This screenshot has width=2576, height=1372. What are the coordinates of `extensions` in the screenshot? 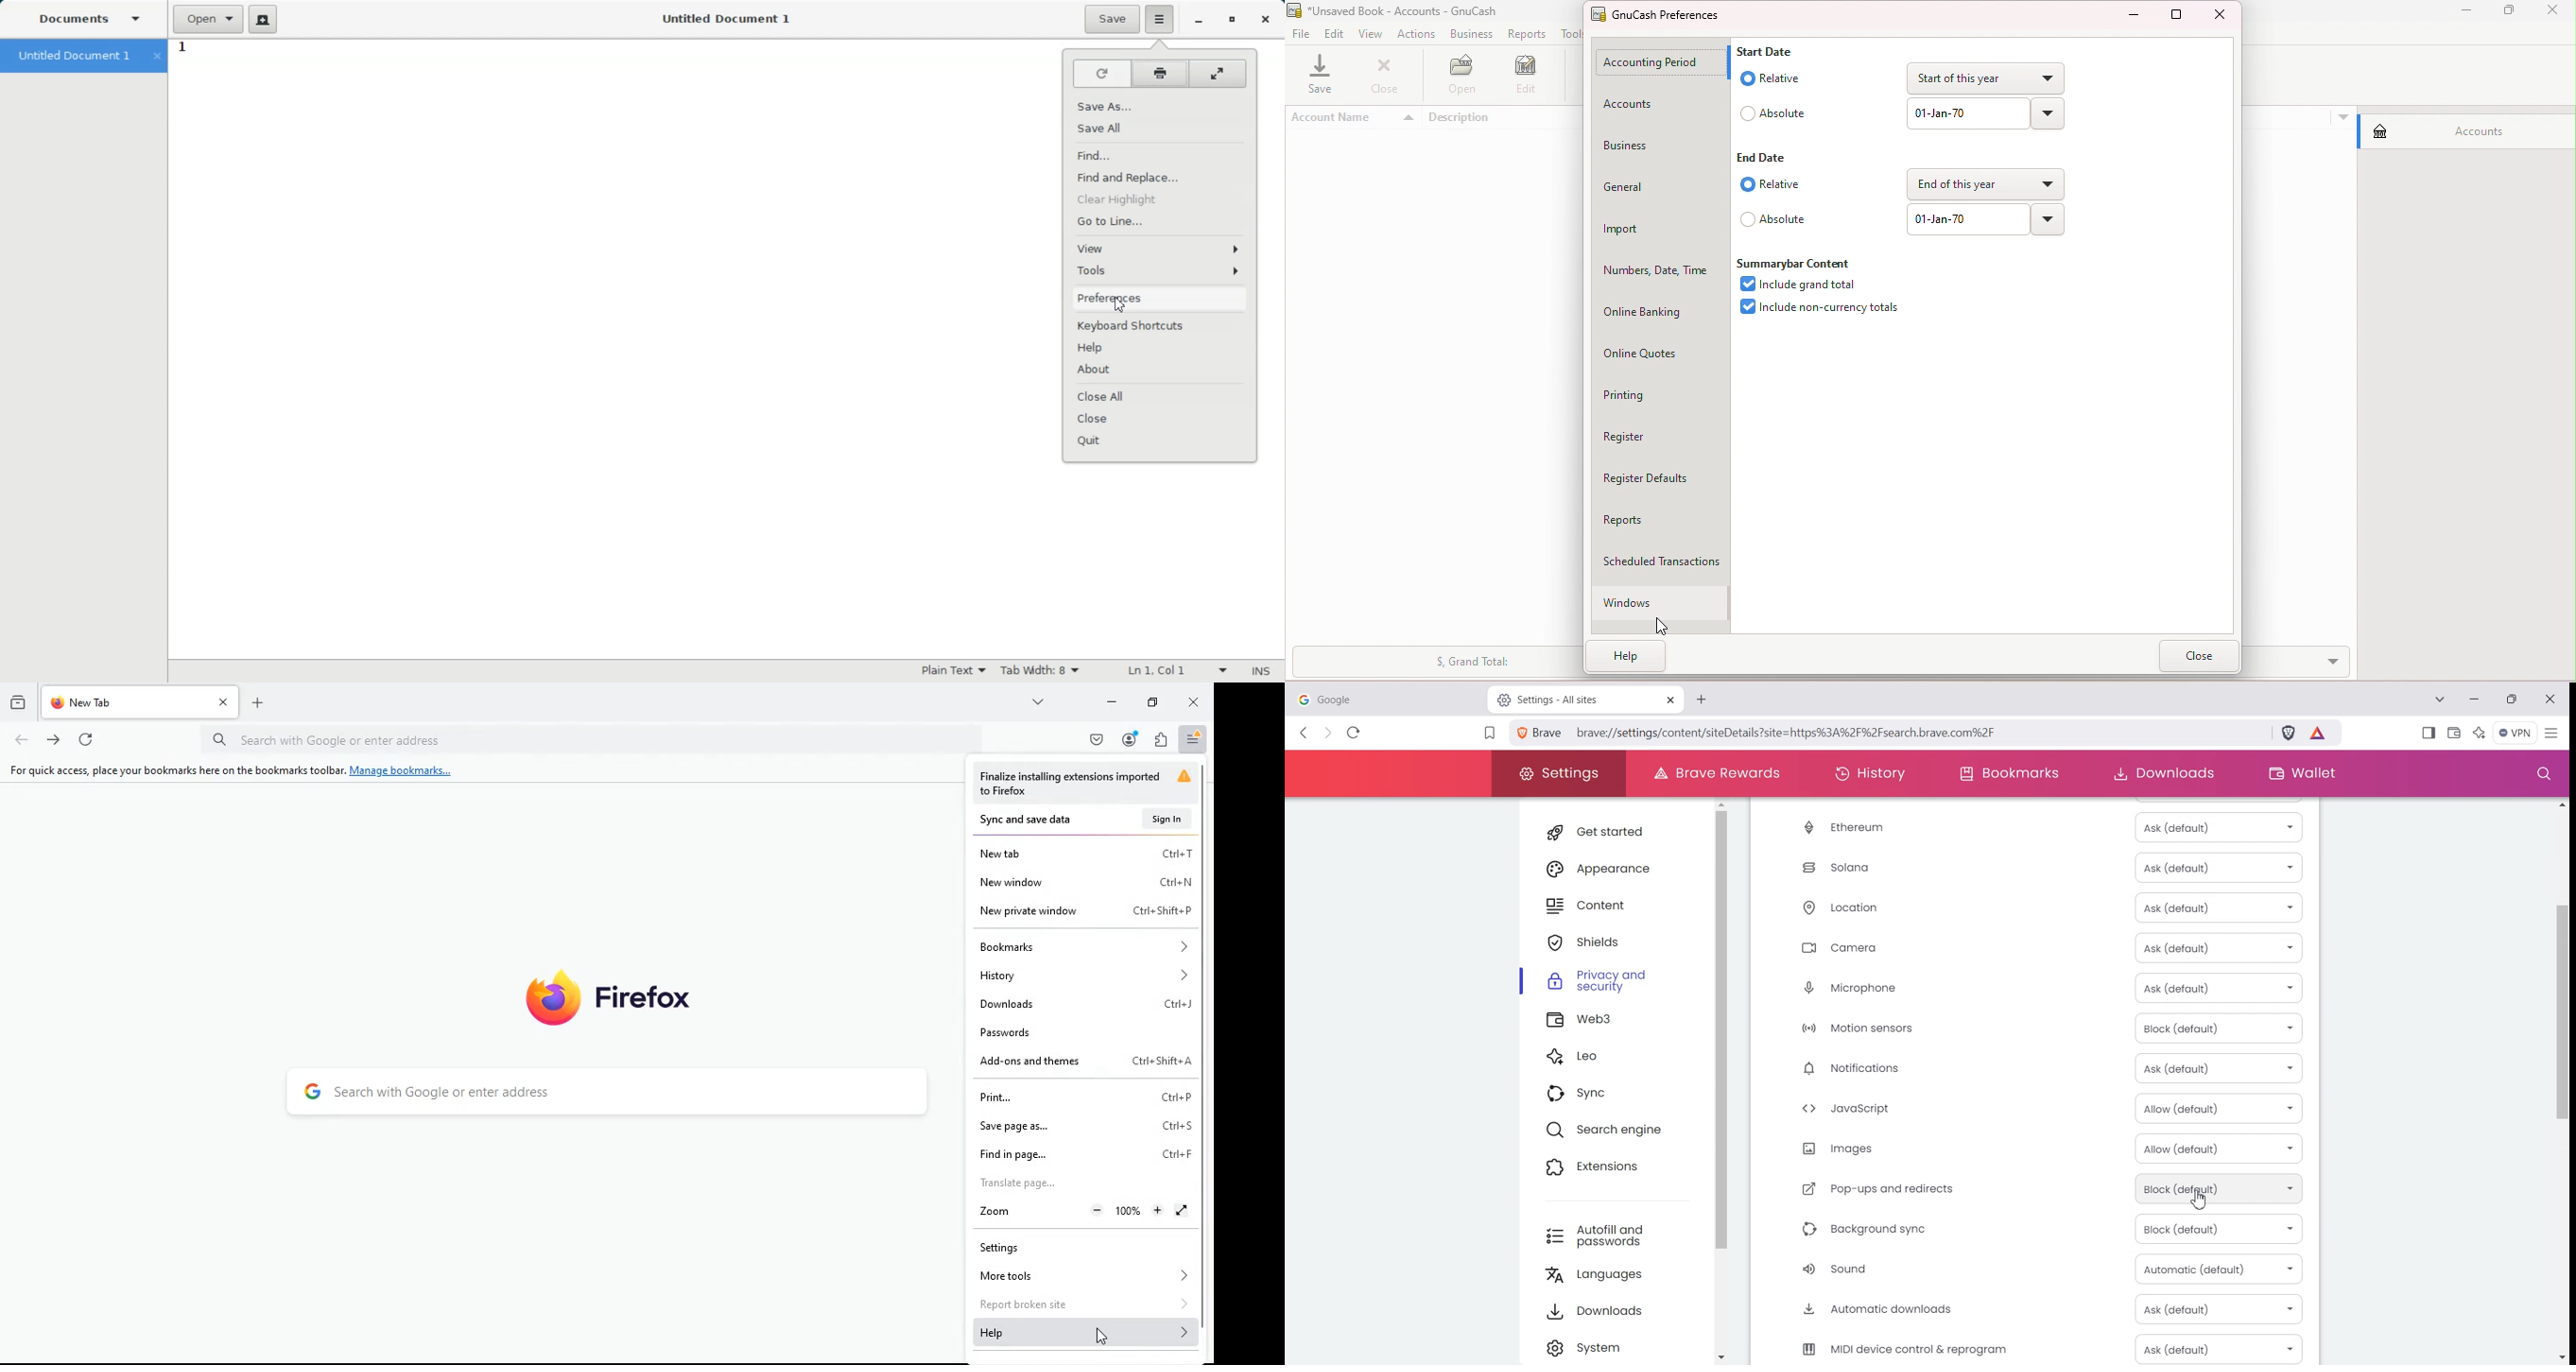 It's located at (1164, 741).